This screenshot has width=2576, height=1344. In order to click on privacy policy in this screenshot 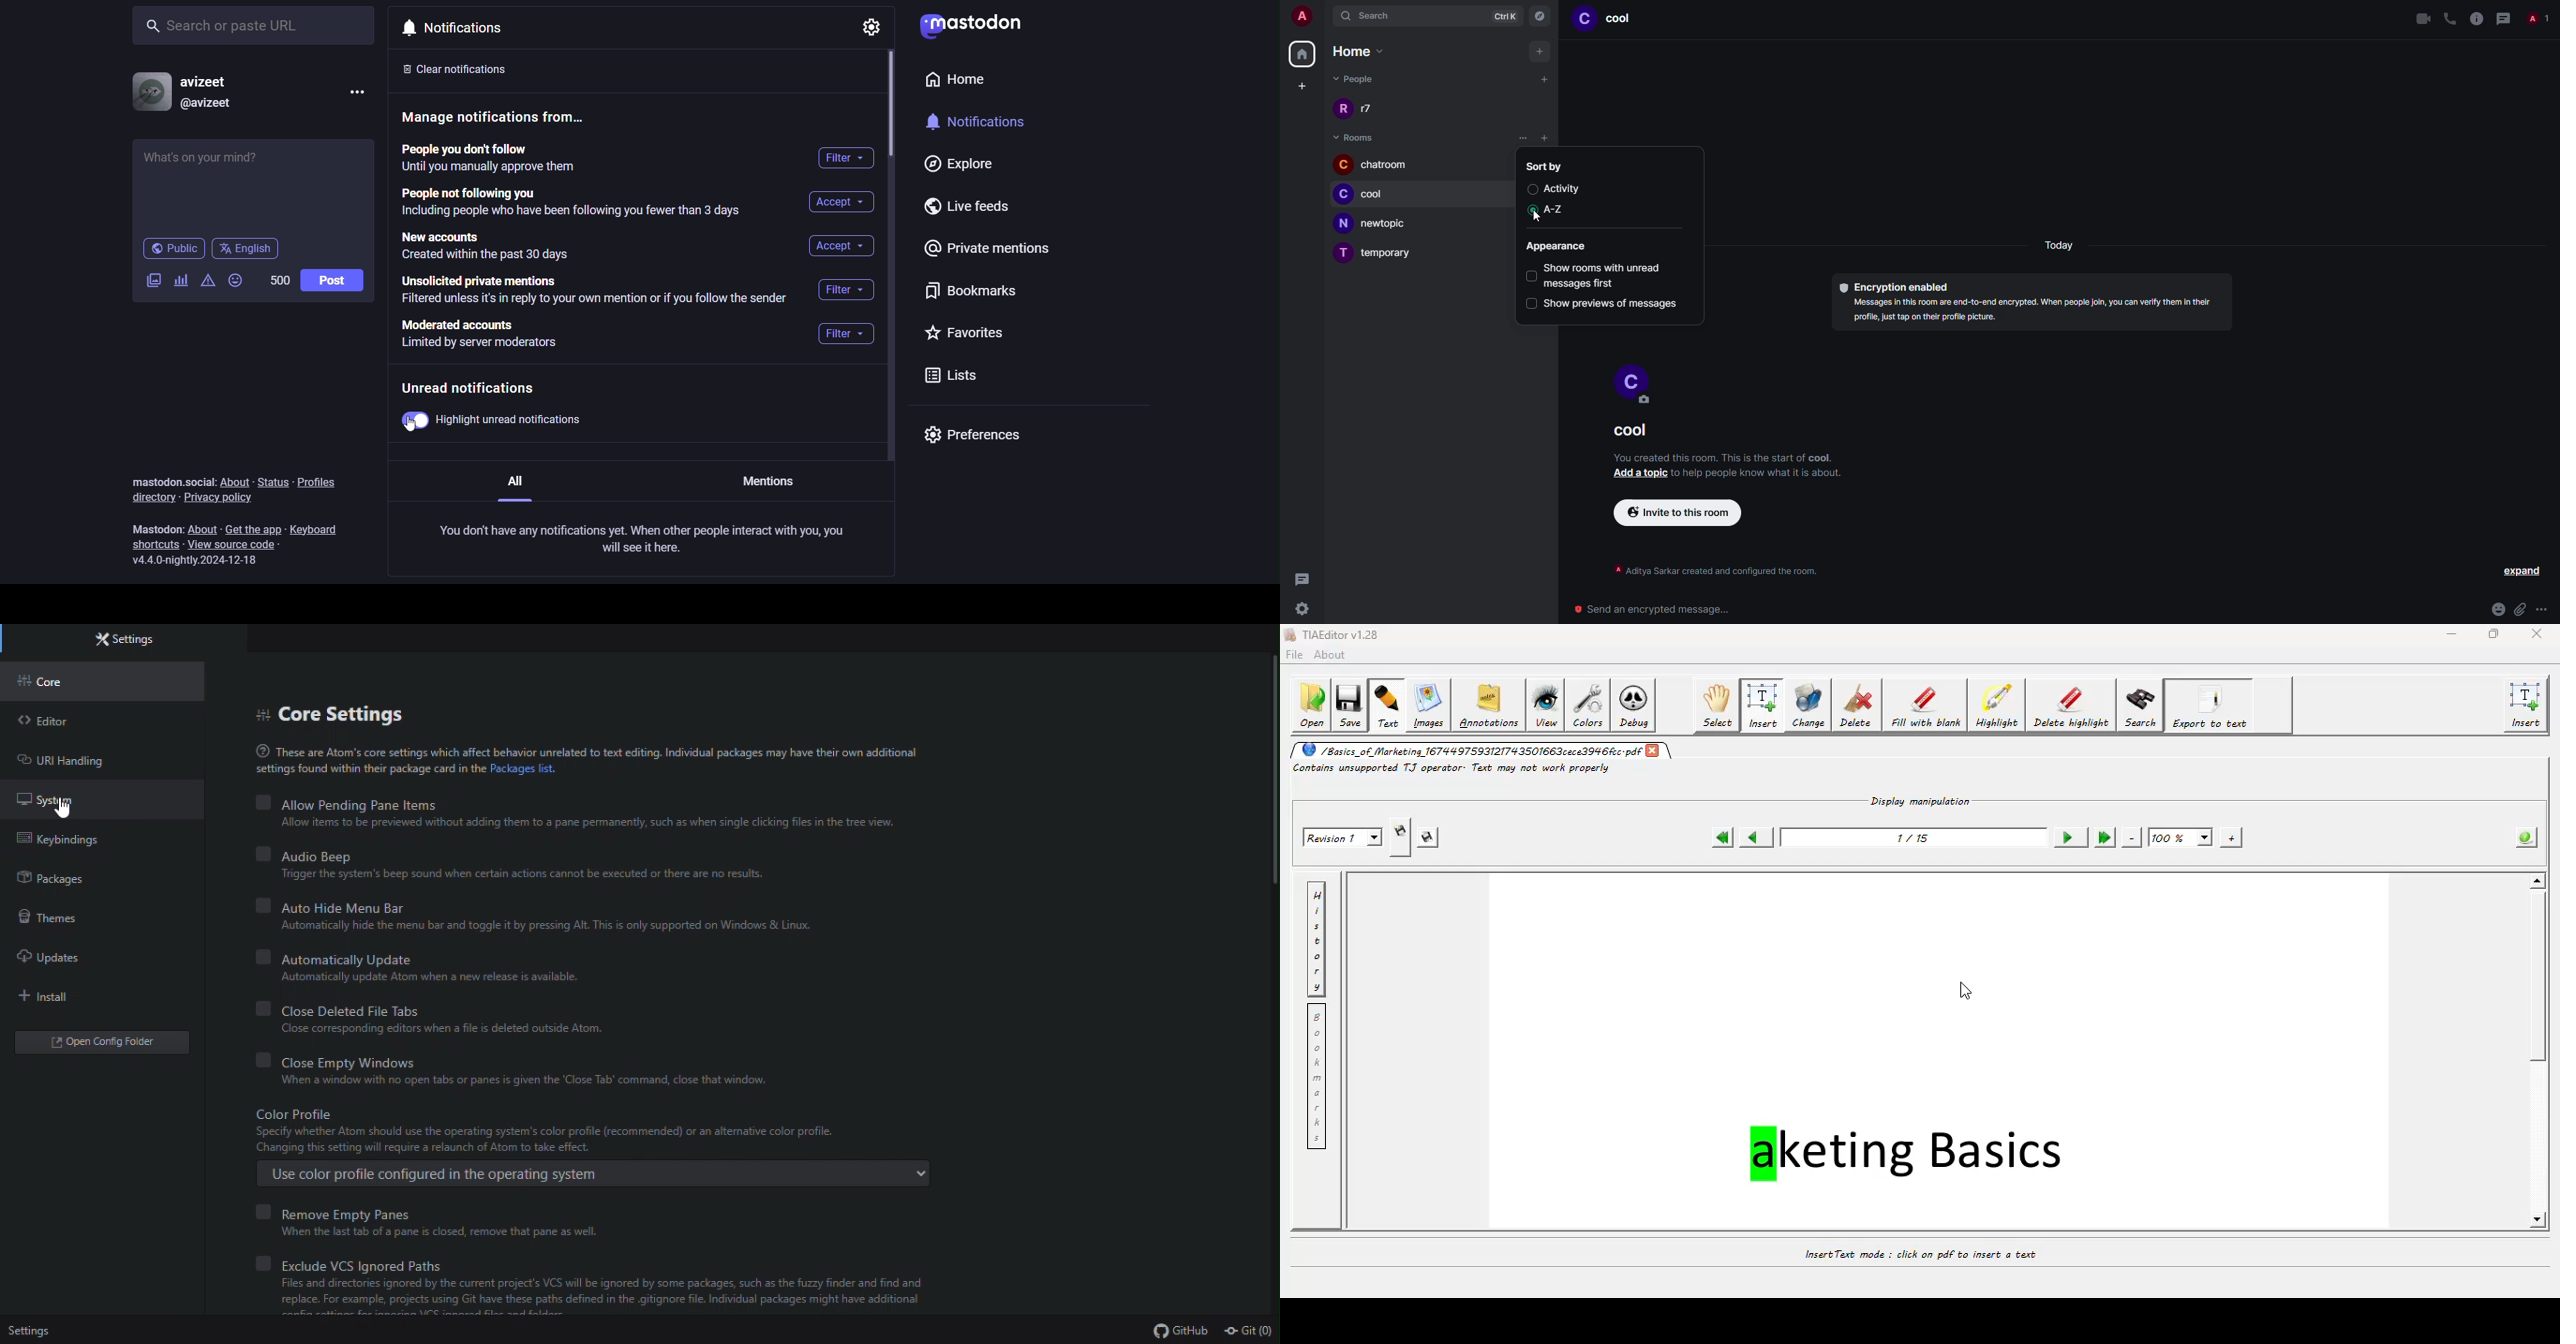, I will do `click(221, 499)`.